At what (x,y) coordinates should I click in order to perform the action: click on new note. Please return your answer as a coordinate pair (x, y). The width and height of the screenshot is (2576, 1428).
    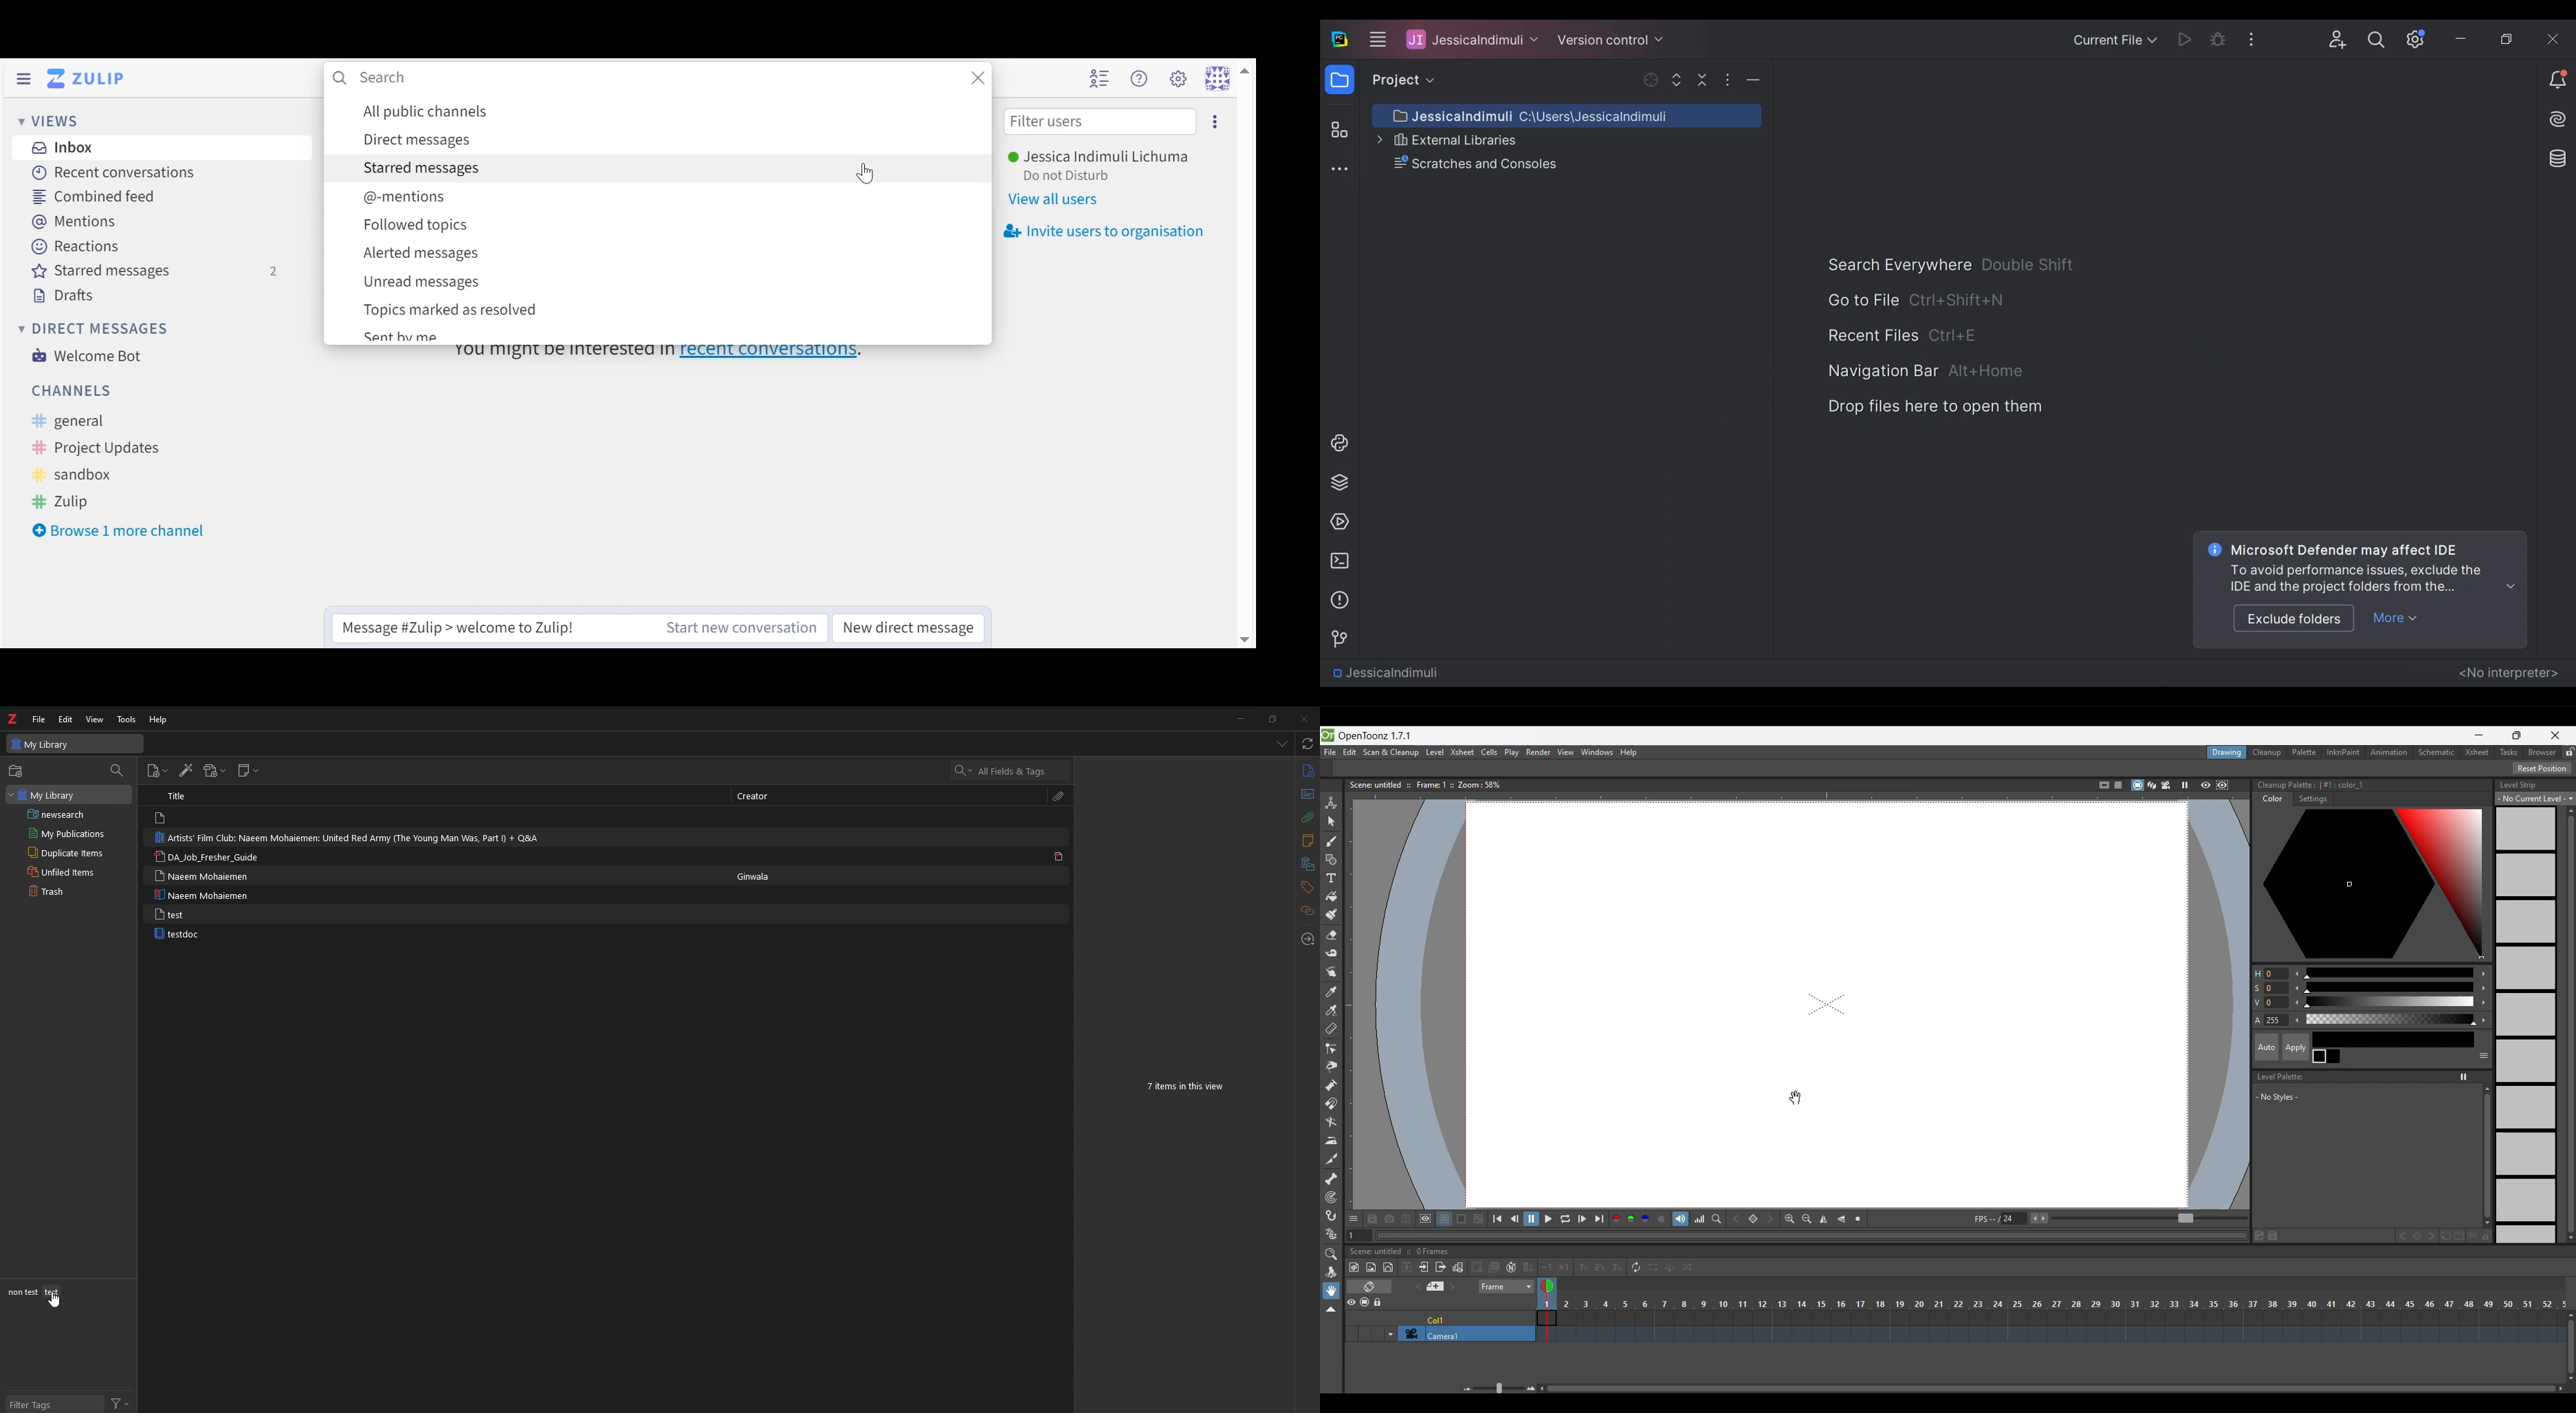
    Looking at the image, I should click on (248, 771).